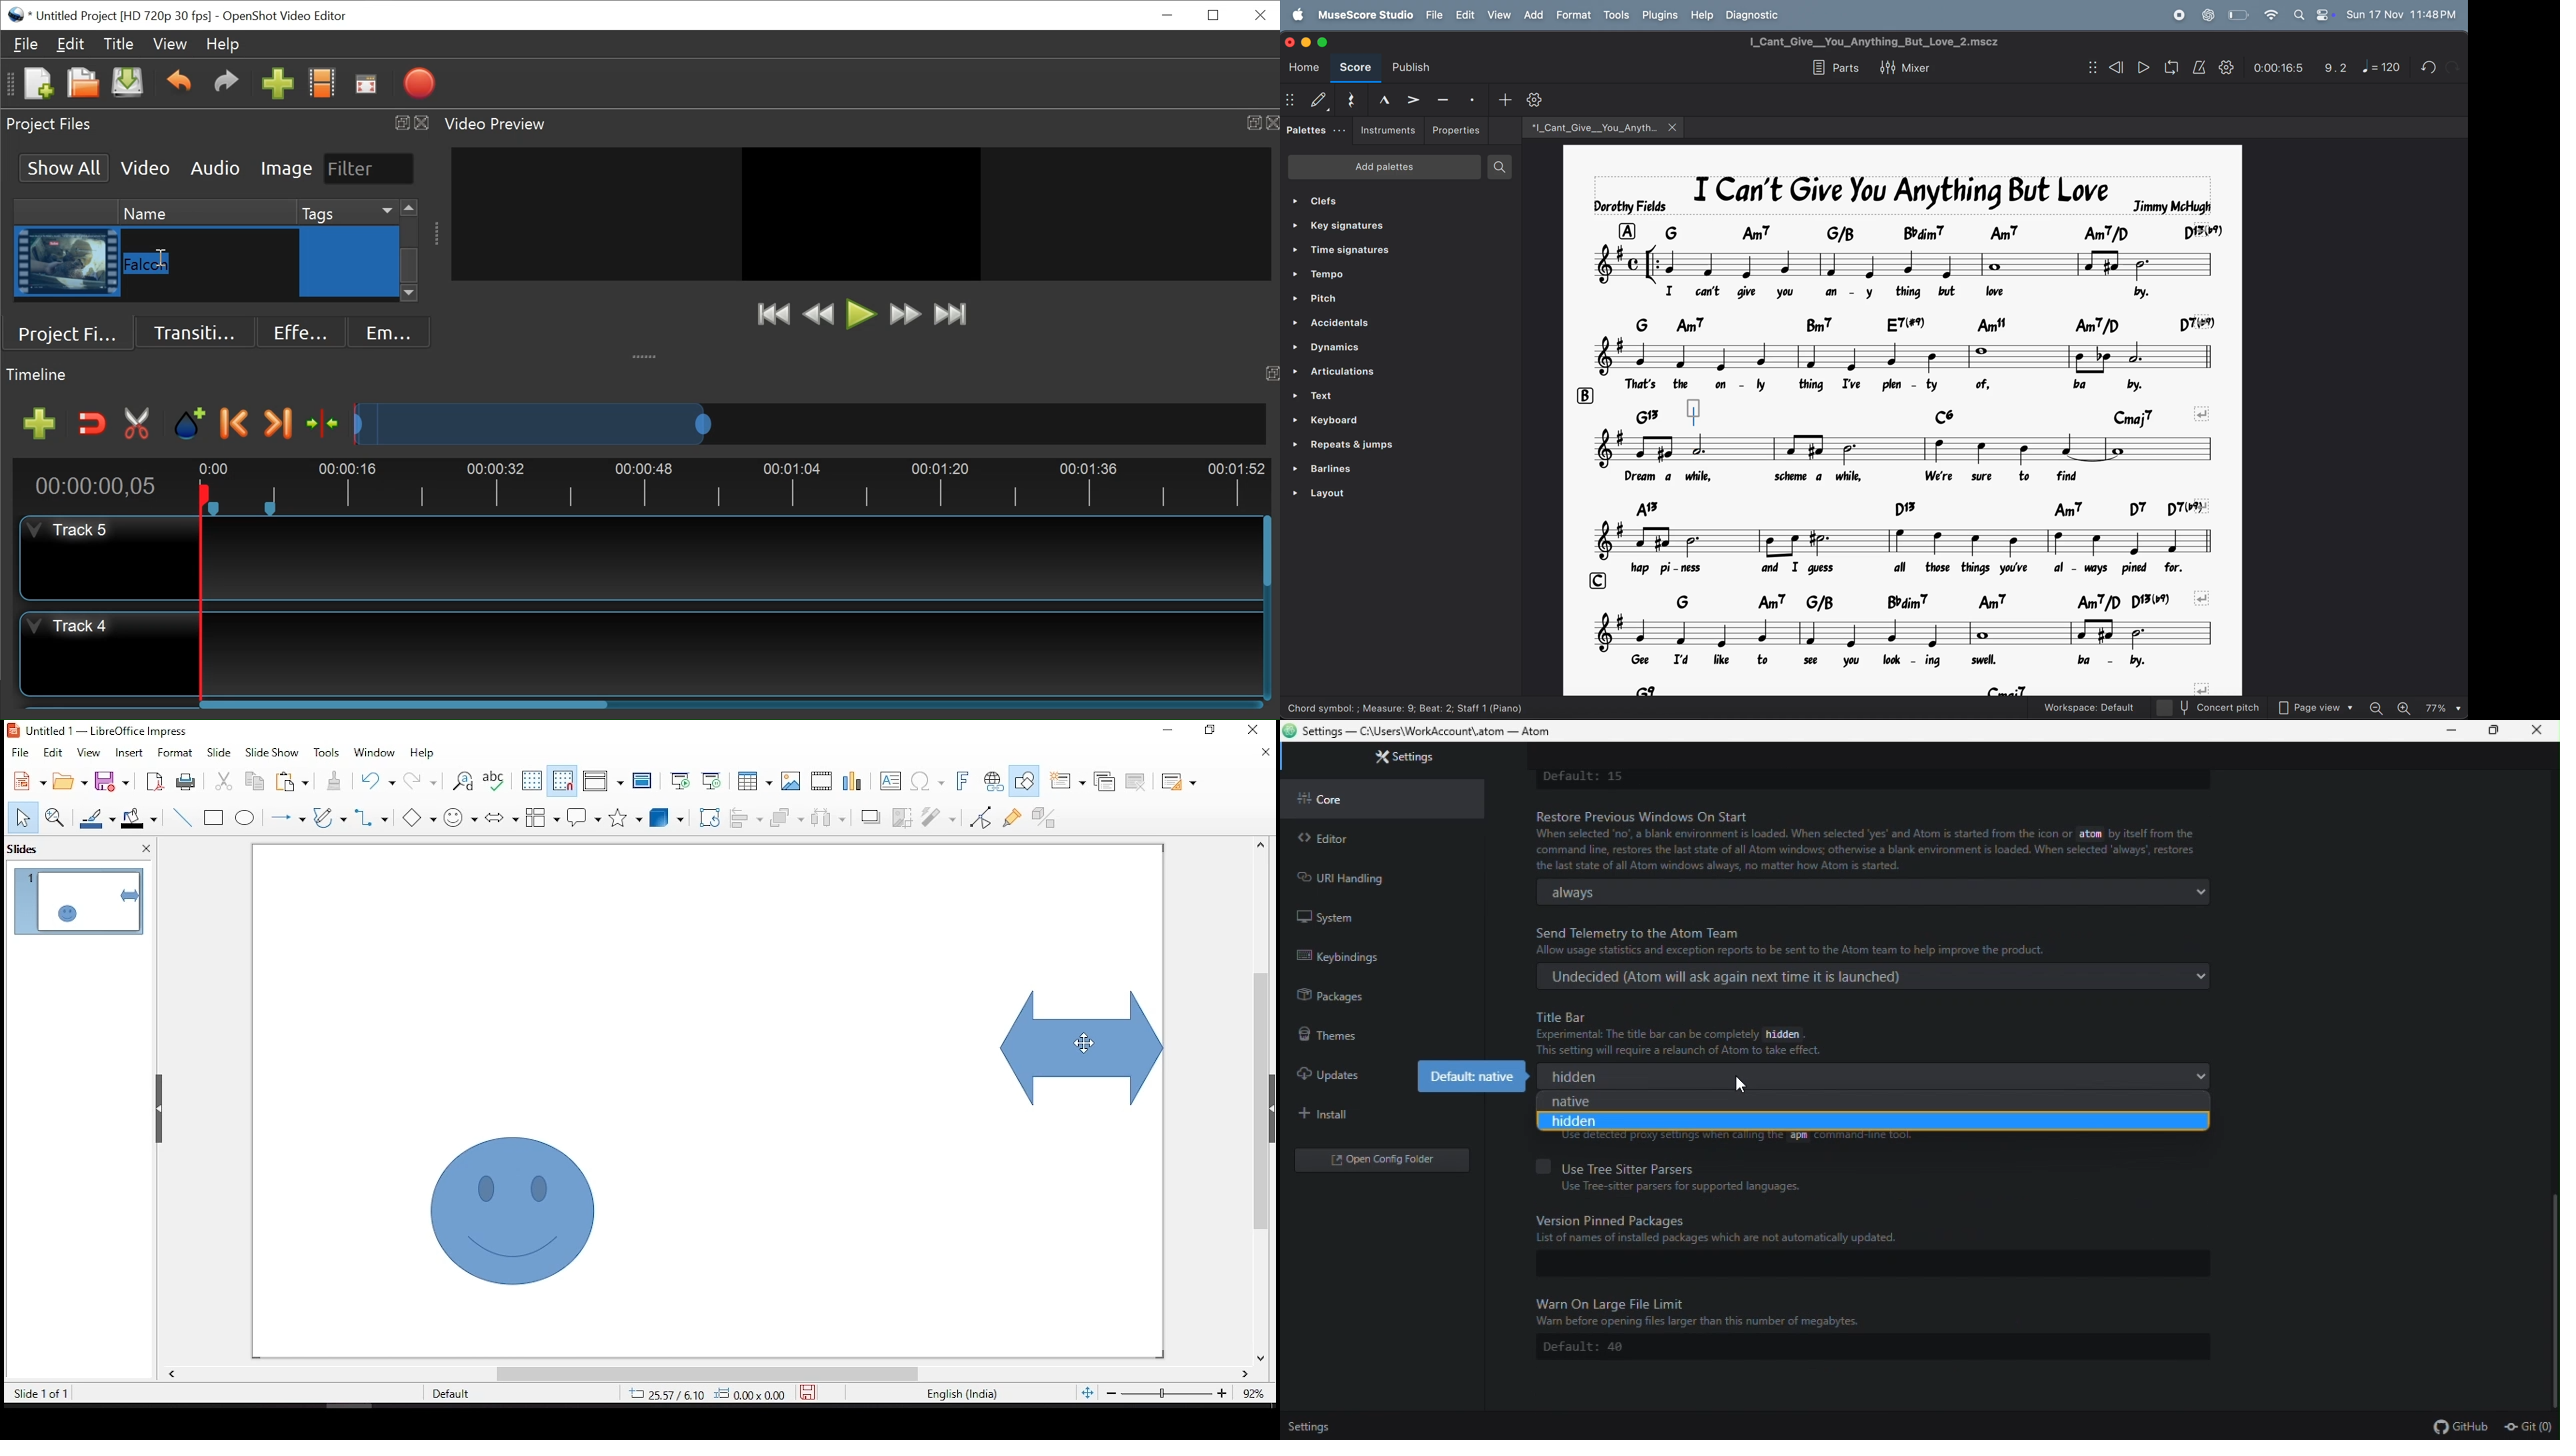 This screenshot has width=2576, height=1456. Describe the element at coordinates (90, 753) in the screenshot. I see `view` at that location.